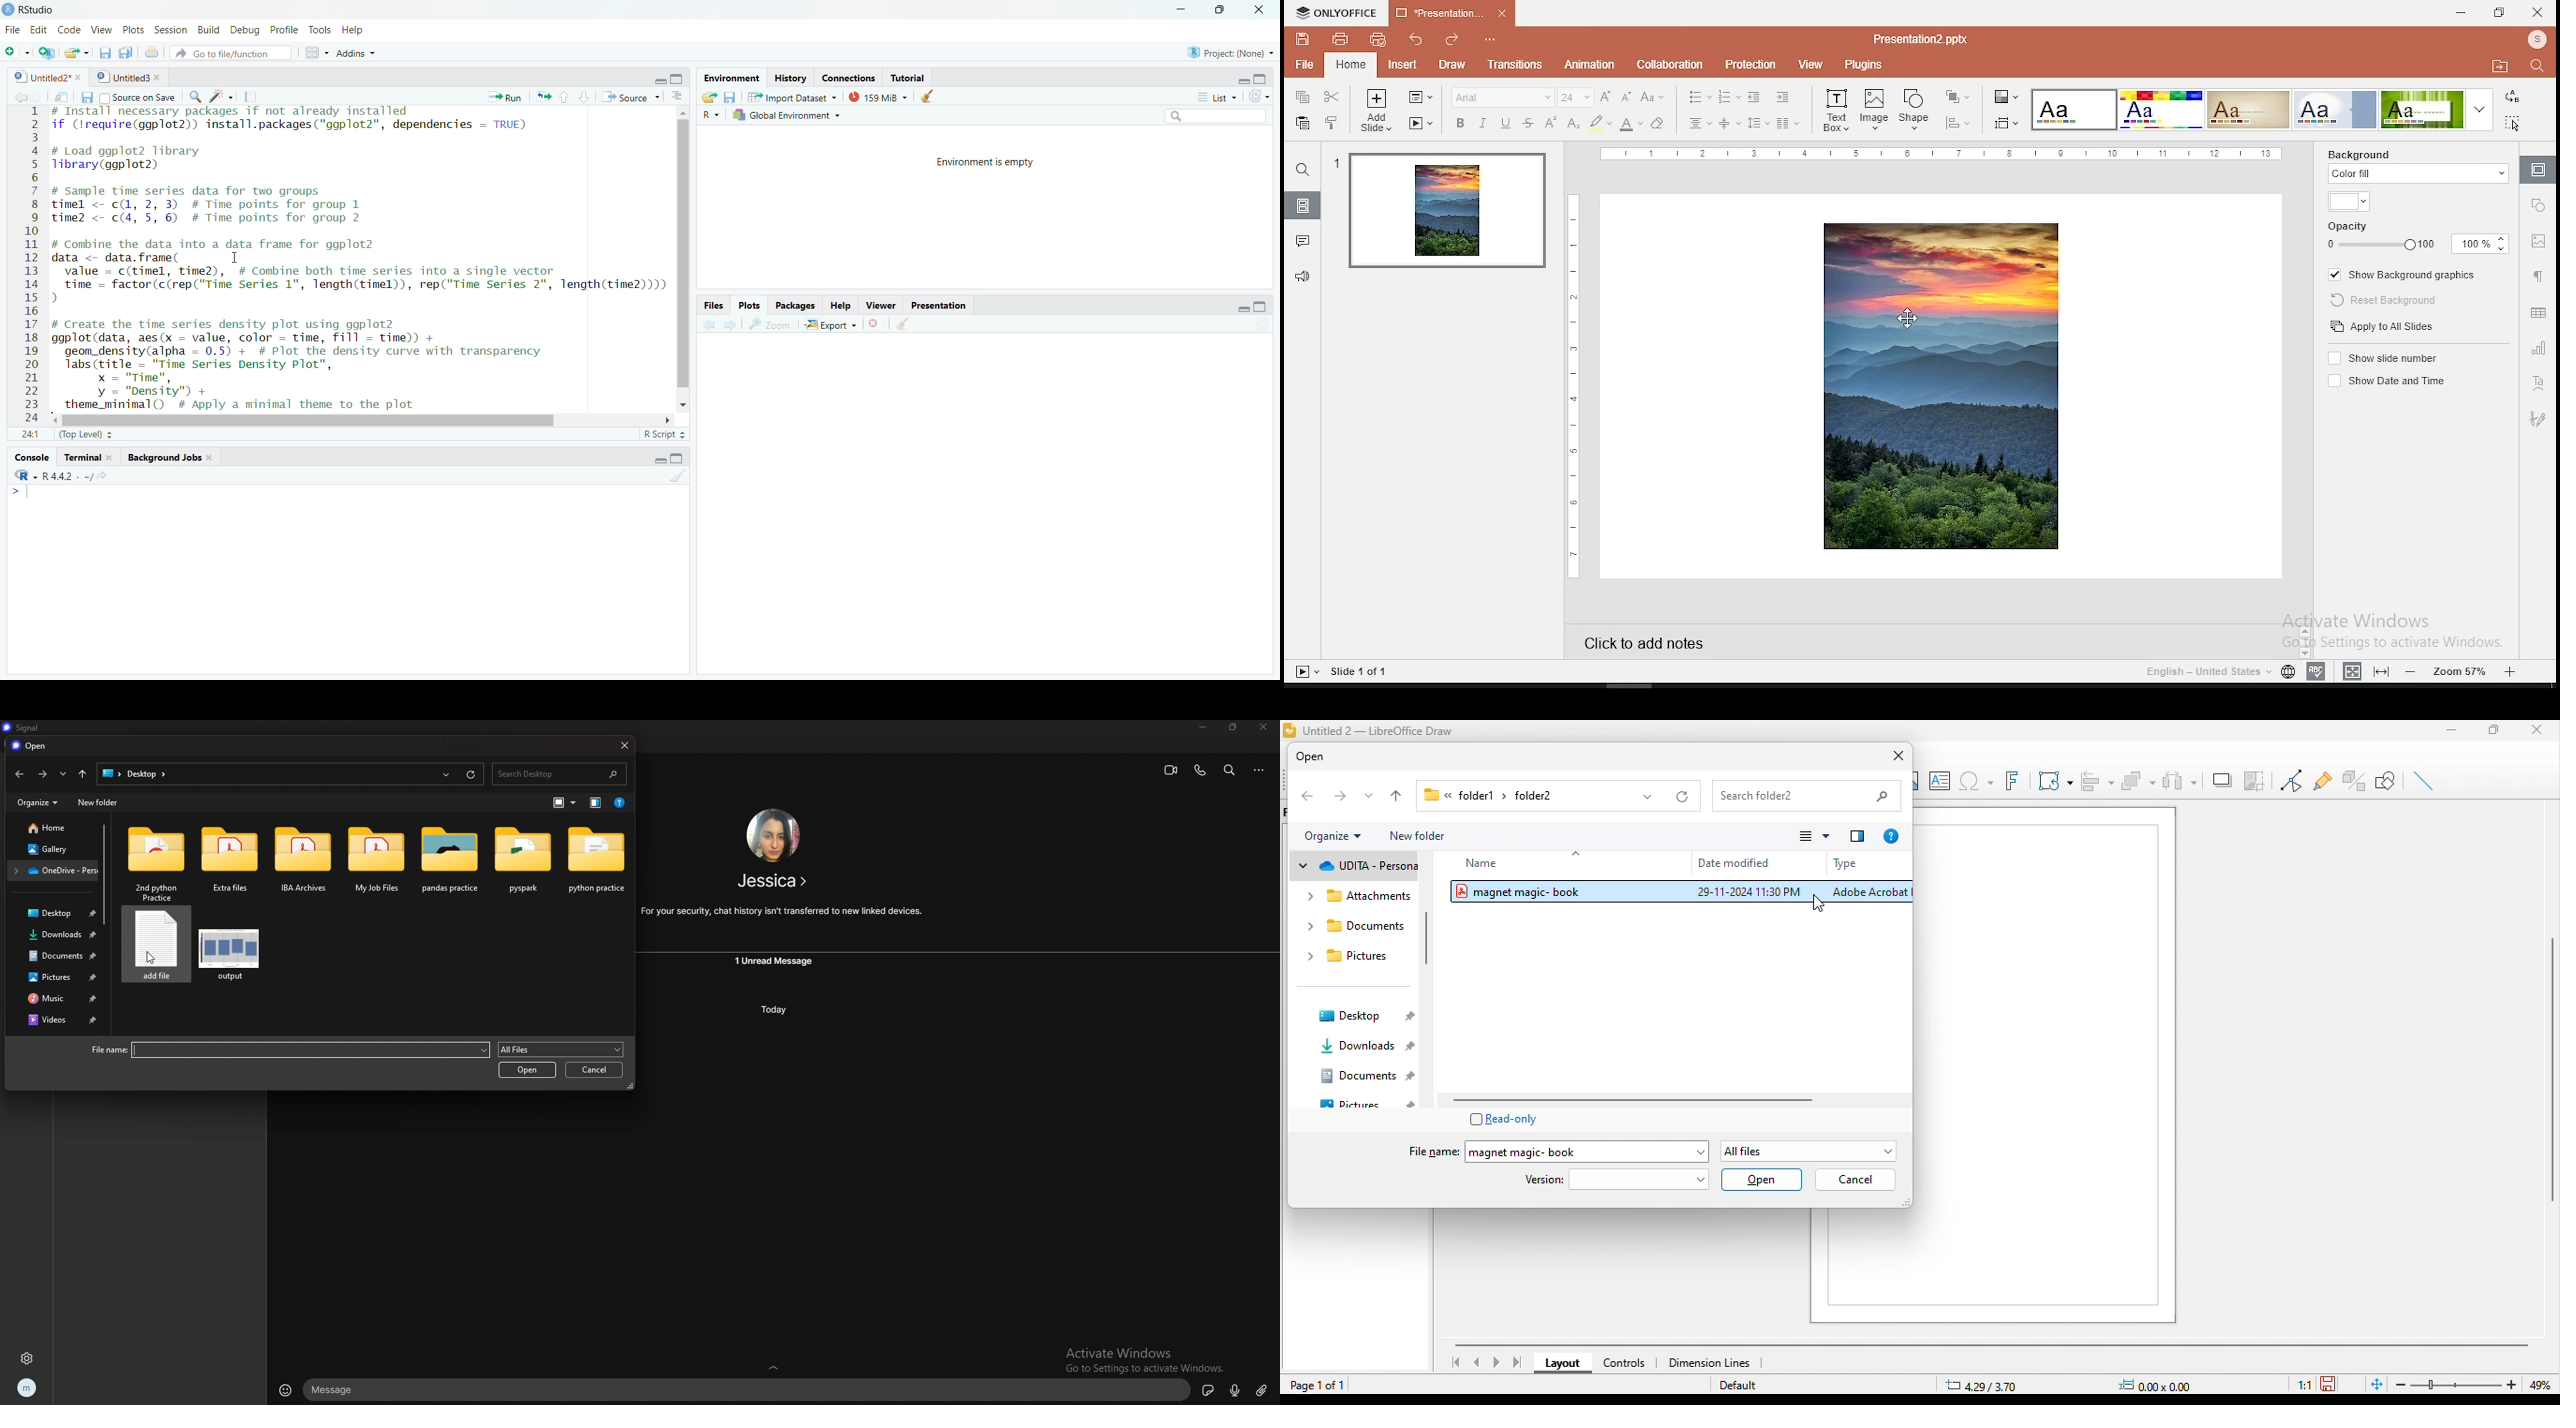 The image size is (2576, 1428). Describe the element at coordinates (31, 10) in the screenshot. I see `RStudio` at that location.